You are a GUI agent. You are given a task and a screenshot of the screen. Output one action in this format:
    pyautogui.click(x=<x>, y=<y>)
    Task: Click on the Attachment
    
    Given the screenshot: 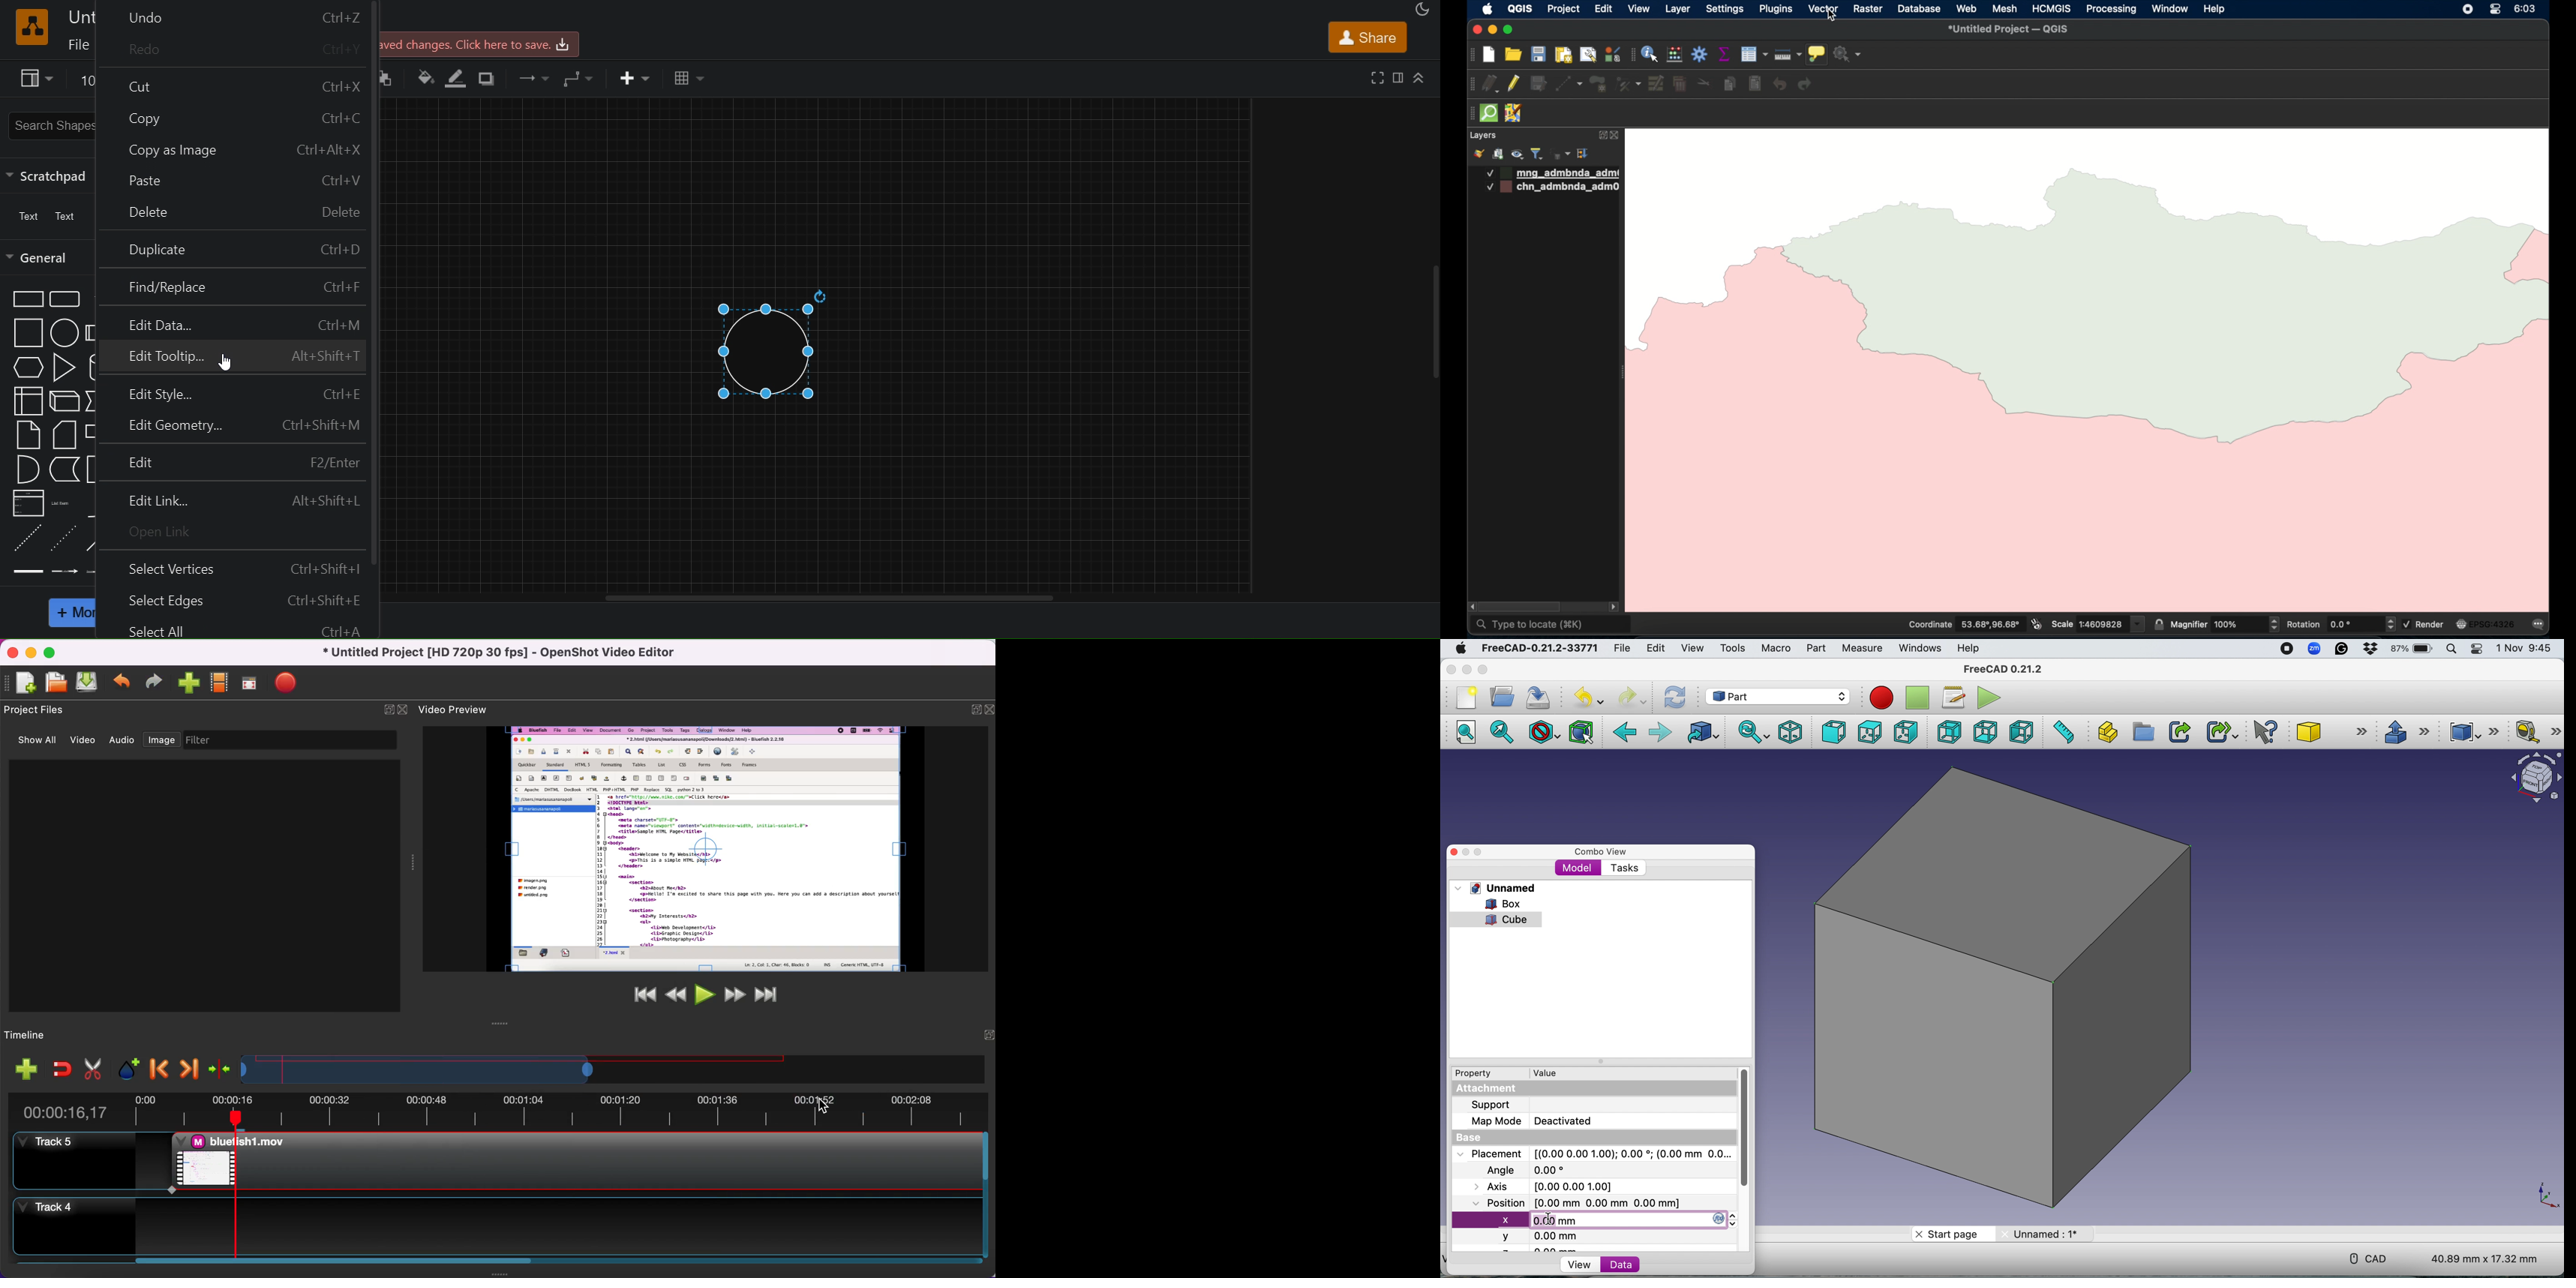 What is the action you would take?
    pyautogui.click(x=1489, y=1089)
    